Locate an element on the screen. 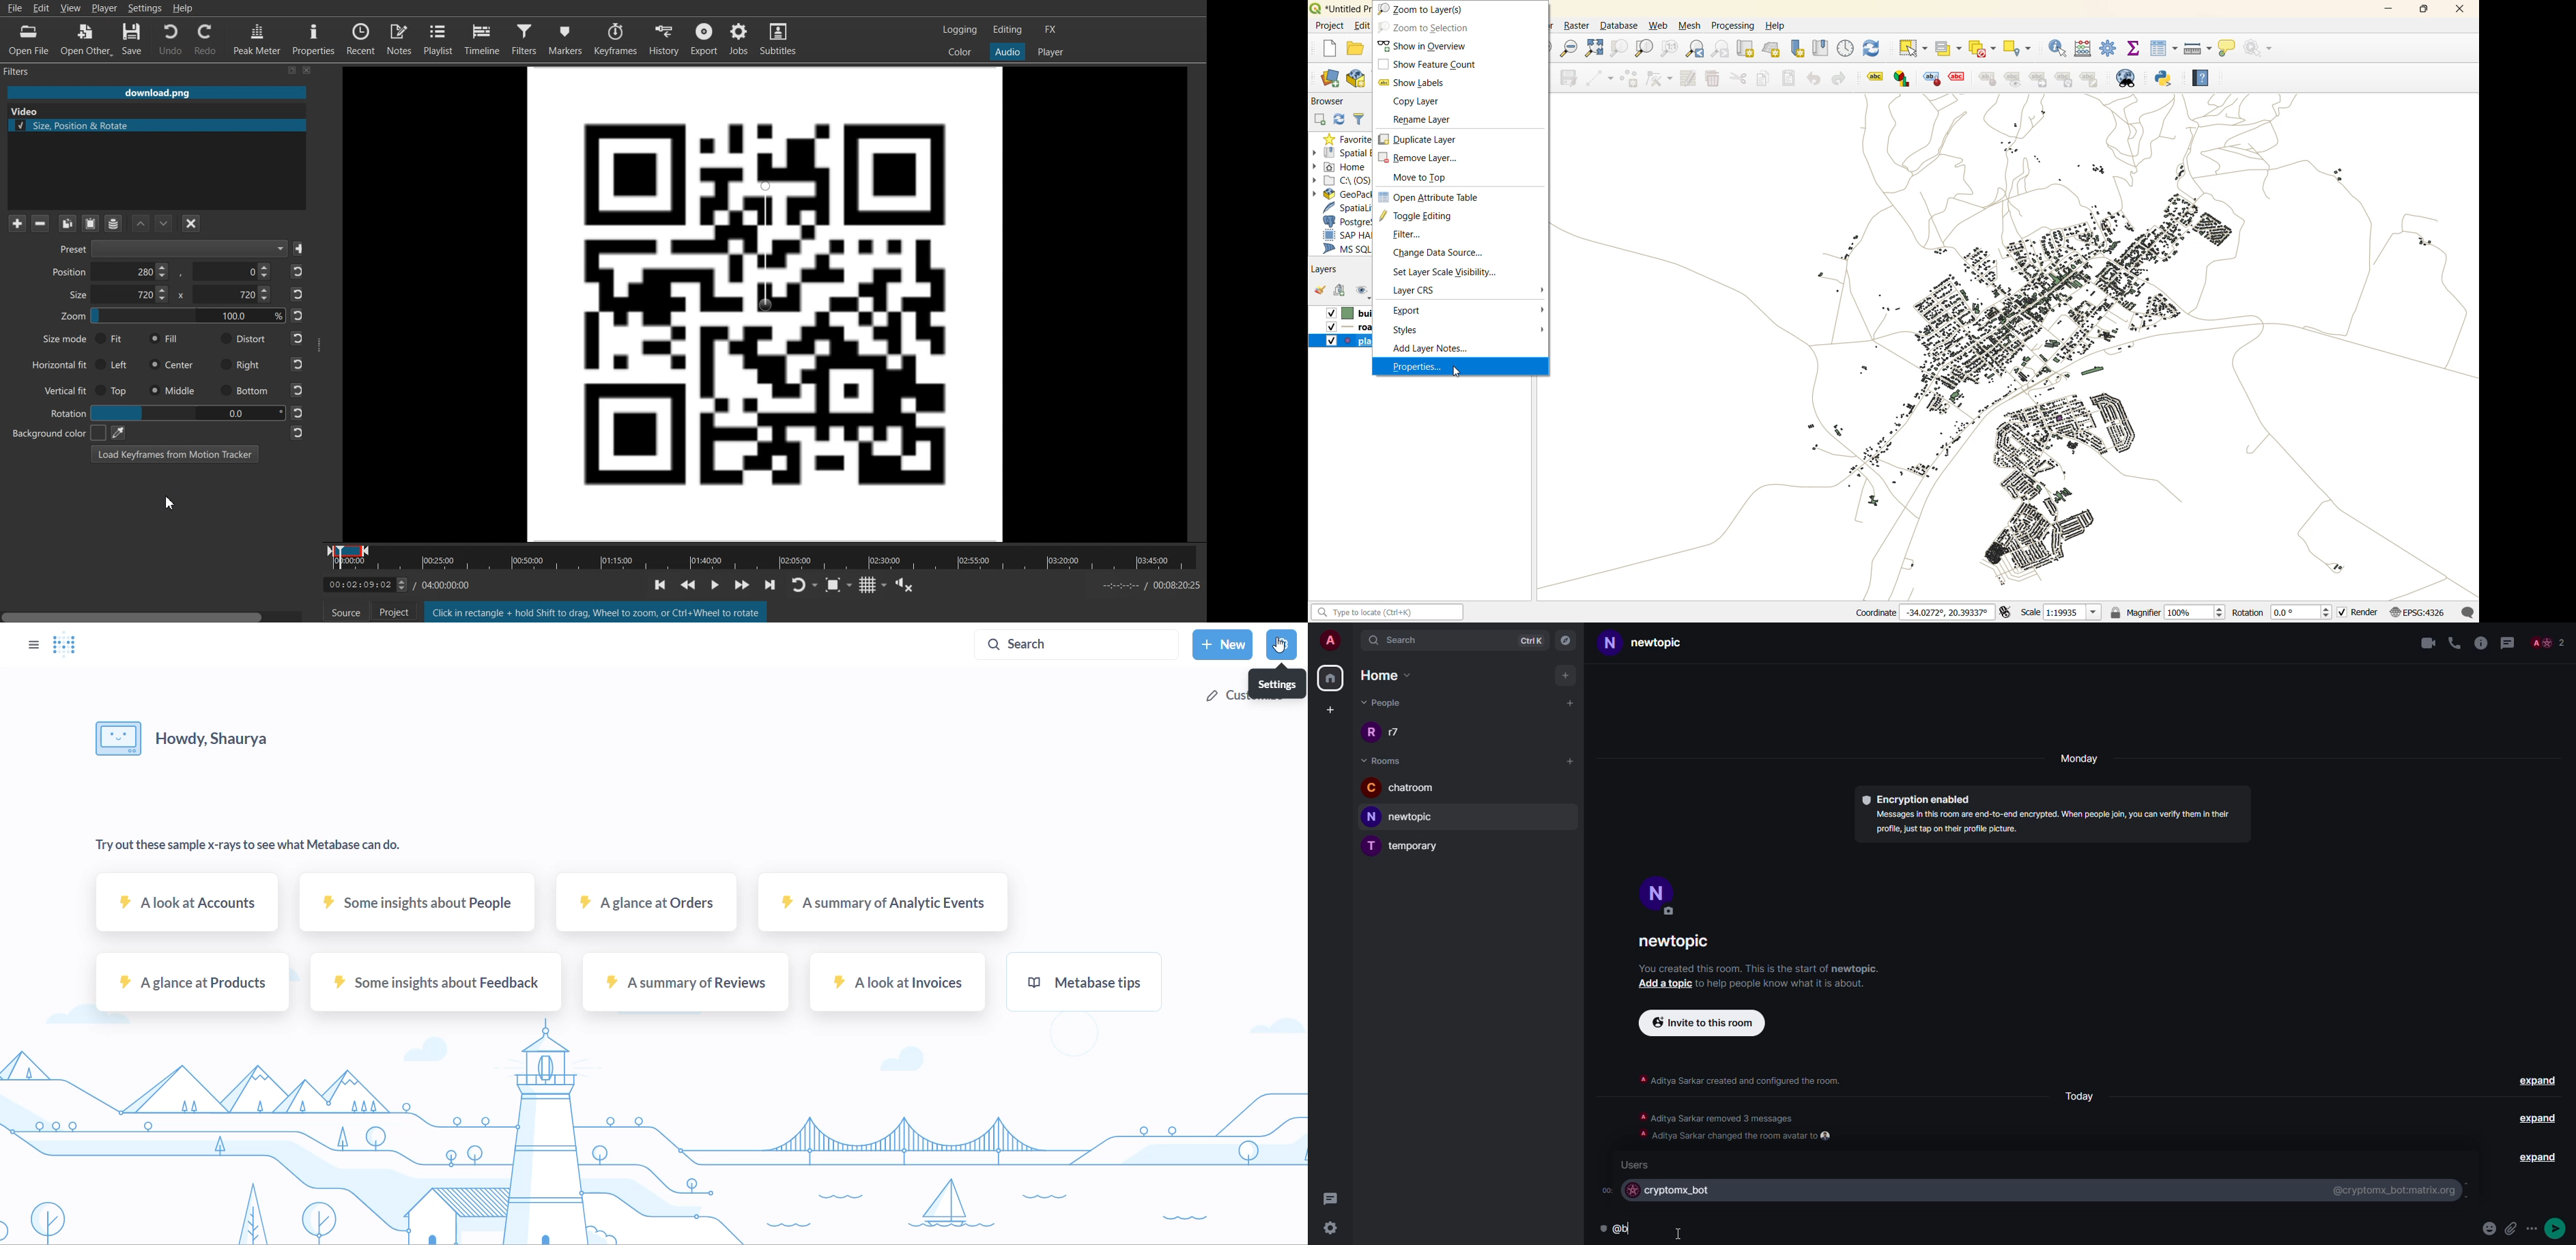  statistical summary is located at coordinates (2132, 49).